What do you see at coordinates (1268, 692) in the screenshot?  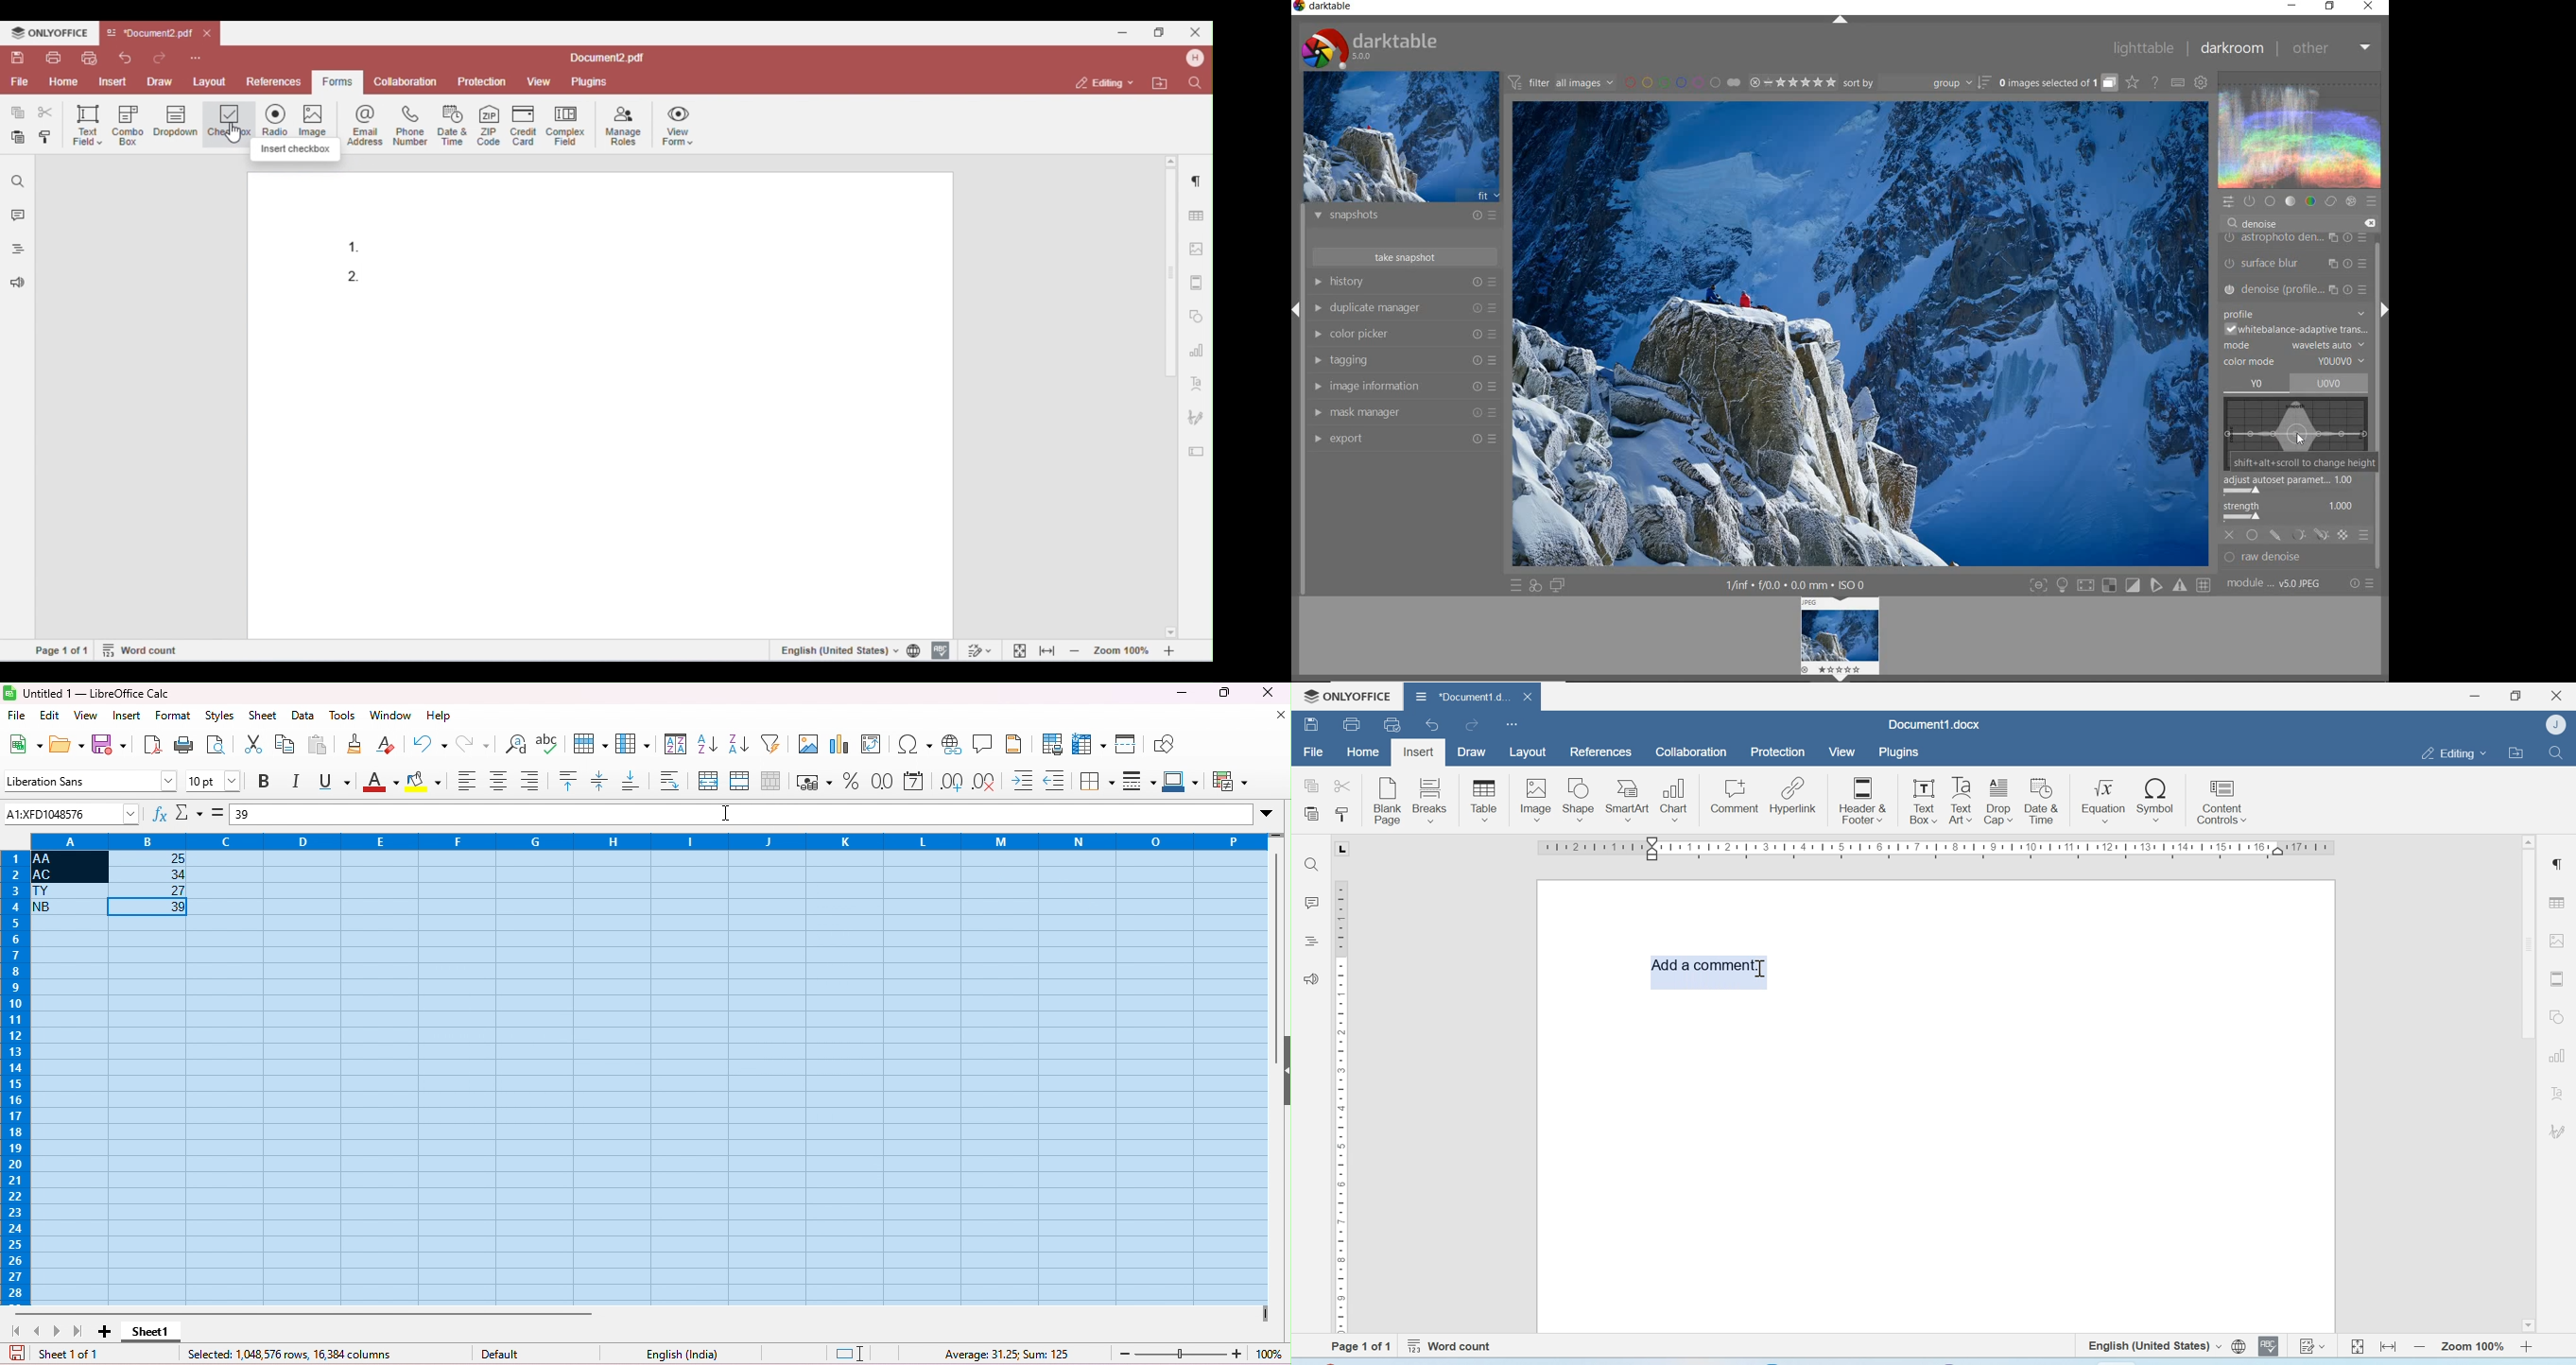 I see `close` at bounding box center [1268, 692].